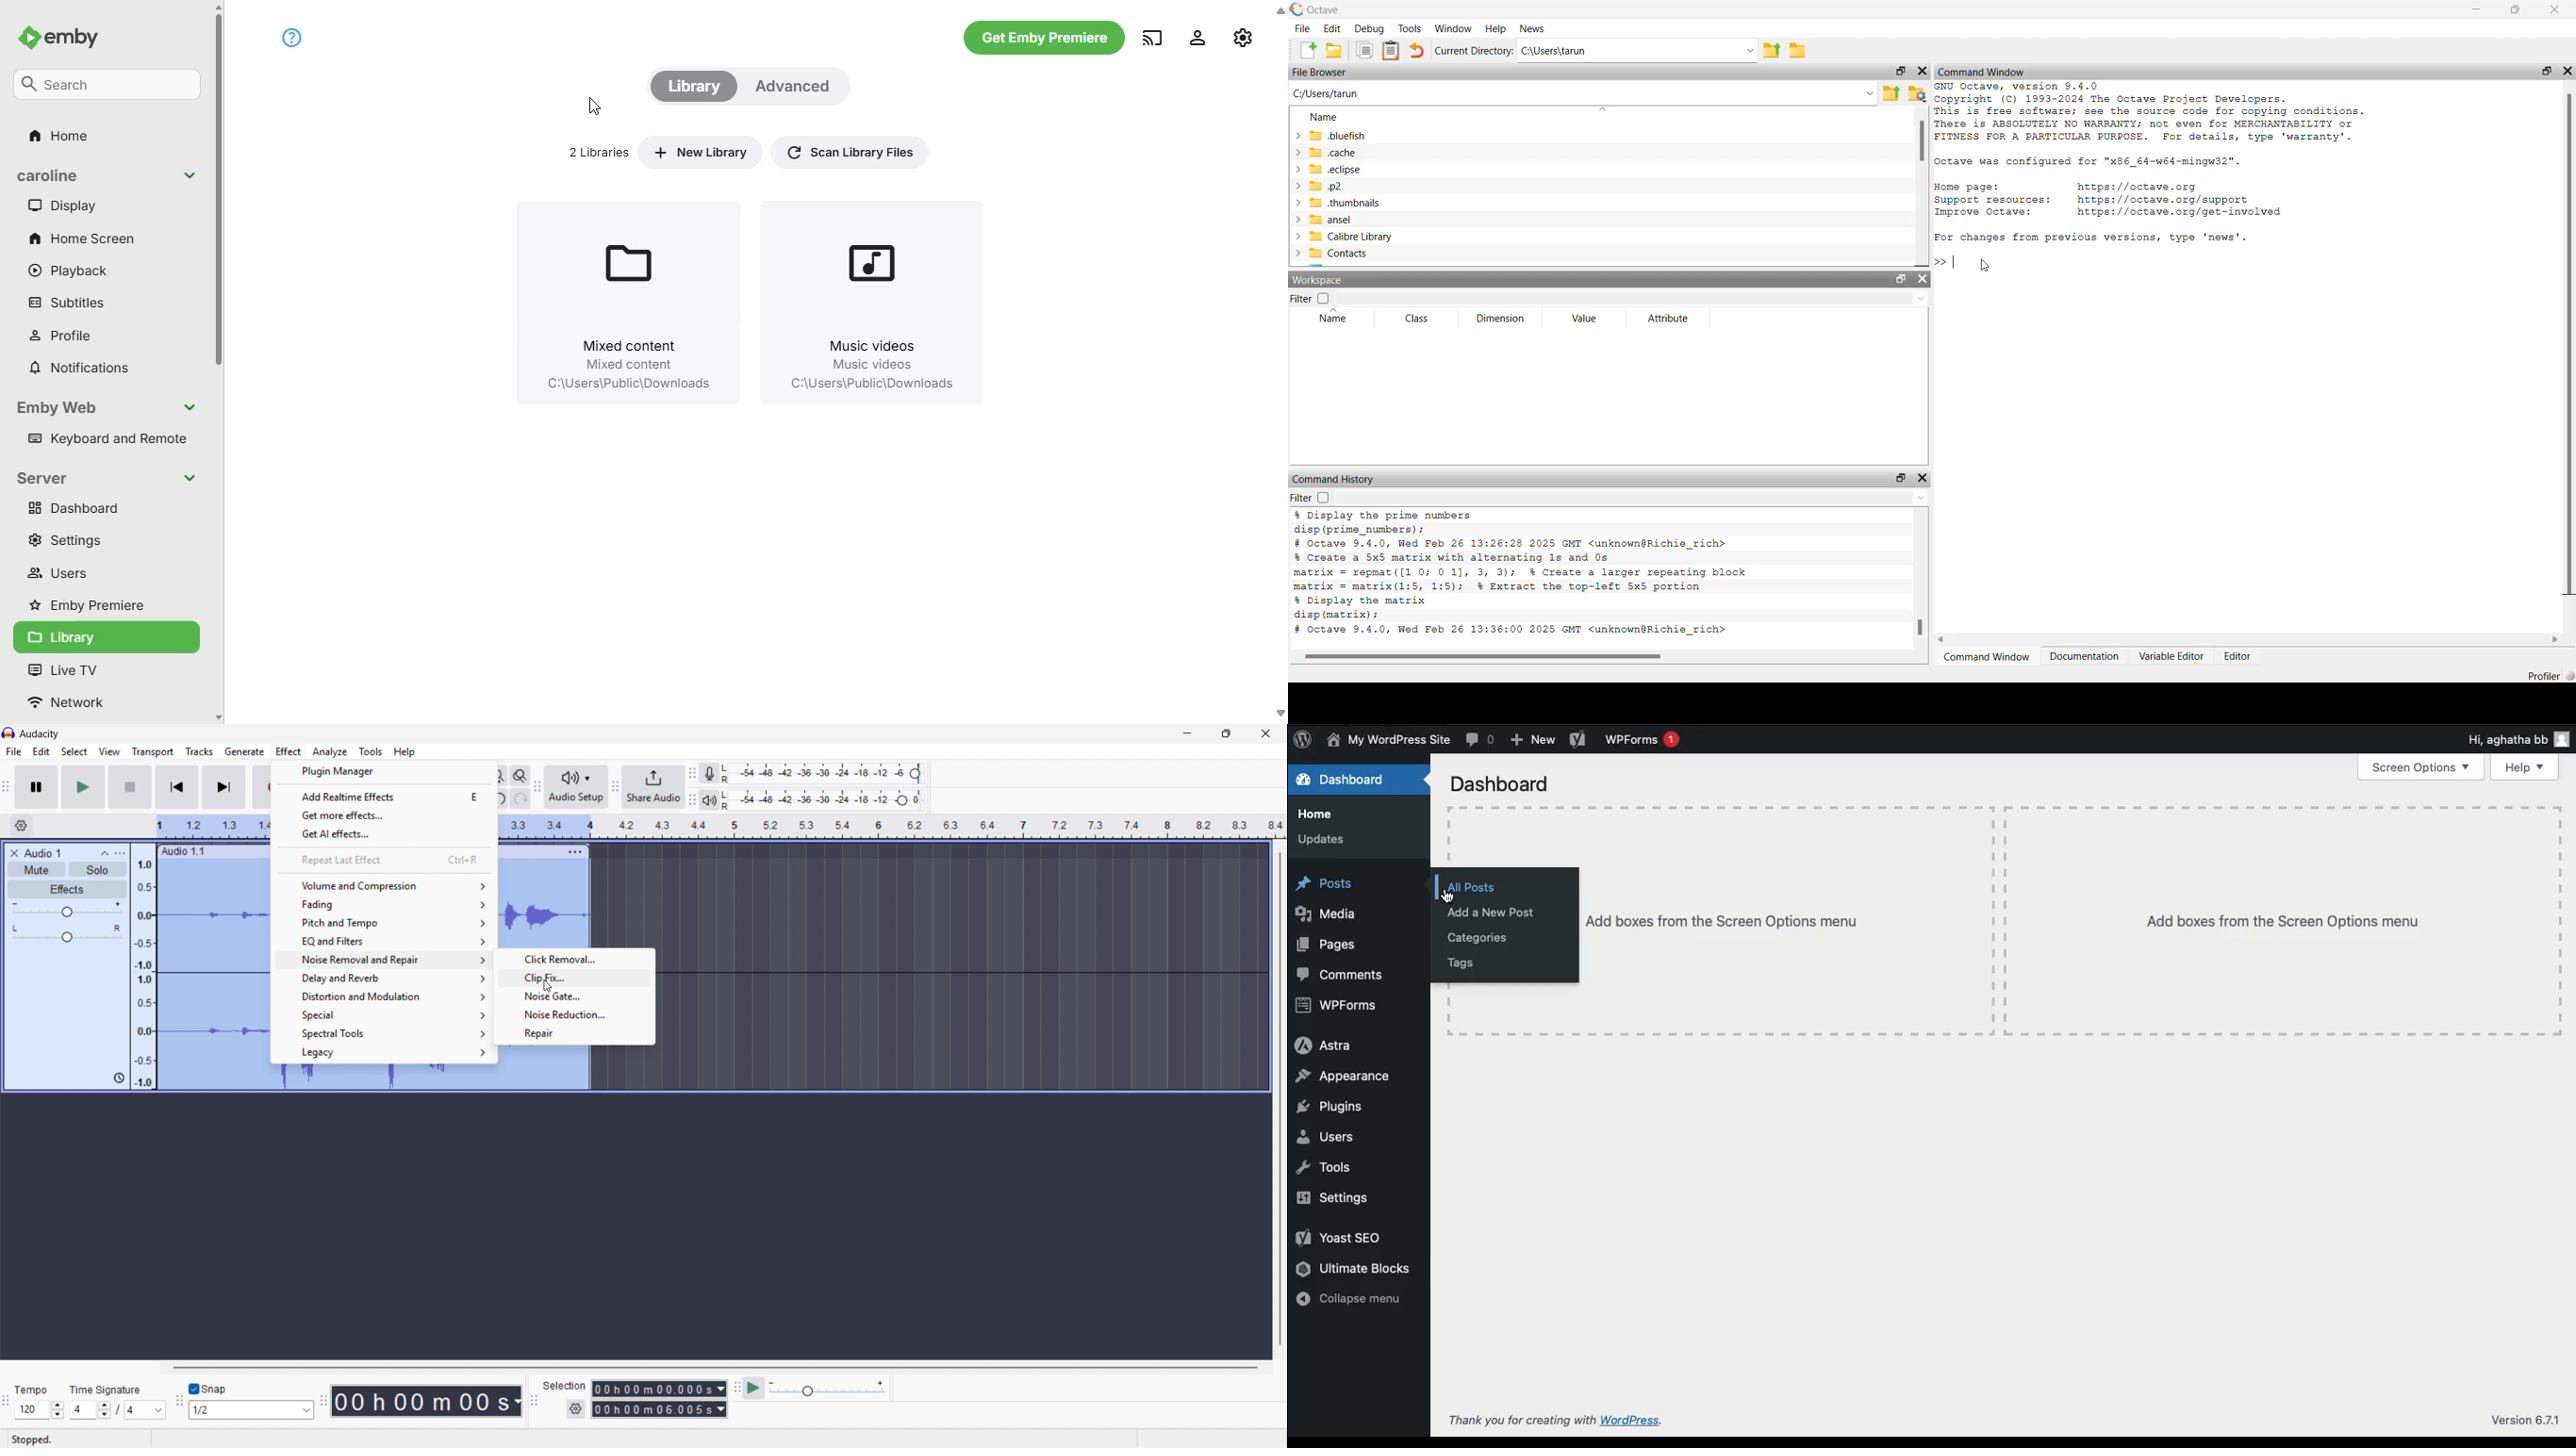  What do you see at coordinates (1921, 144) in the screenshot?
I see `scrollbar` at bounding box center [1921, 144].